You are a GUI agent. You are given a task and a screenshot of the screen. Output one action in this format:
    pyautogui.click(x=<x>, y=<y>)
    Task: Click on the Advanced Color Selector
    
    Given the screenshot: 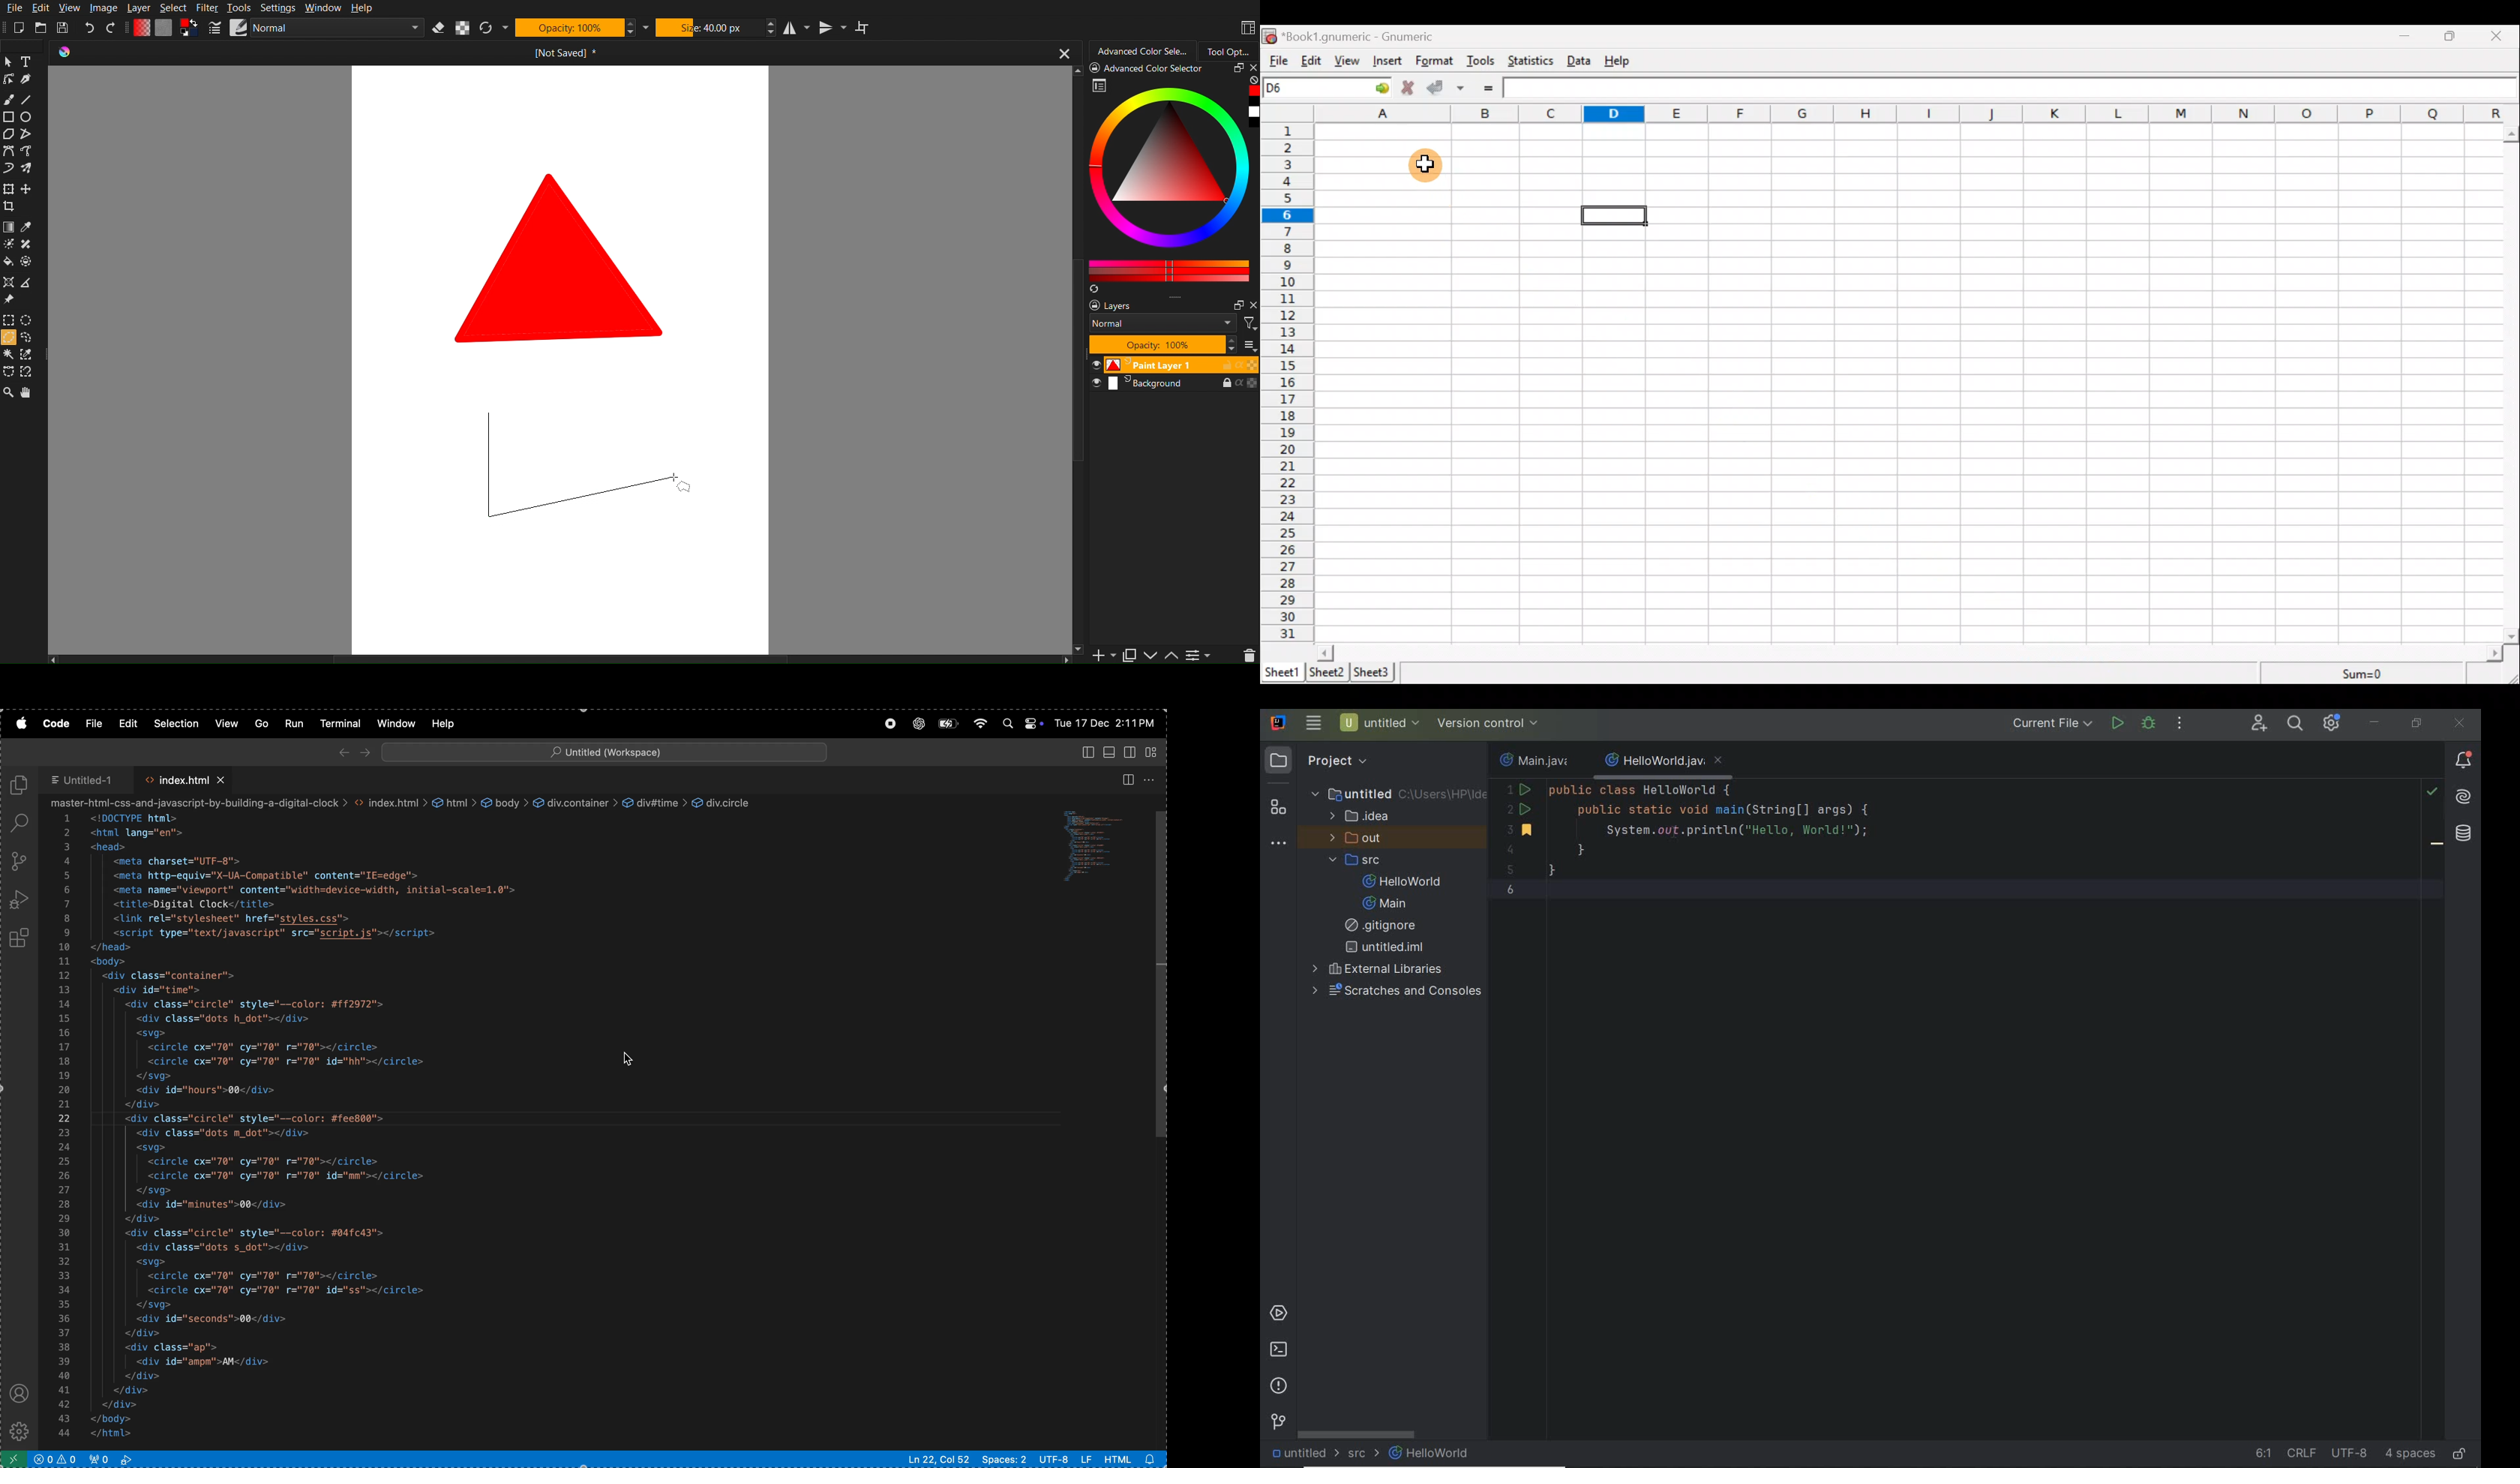 What is the action you would take?
    pyautogui.click(x=1173, y=179)
    